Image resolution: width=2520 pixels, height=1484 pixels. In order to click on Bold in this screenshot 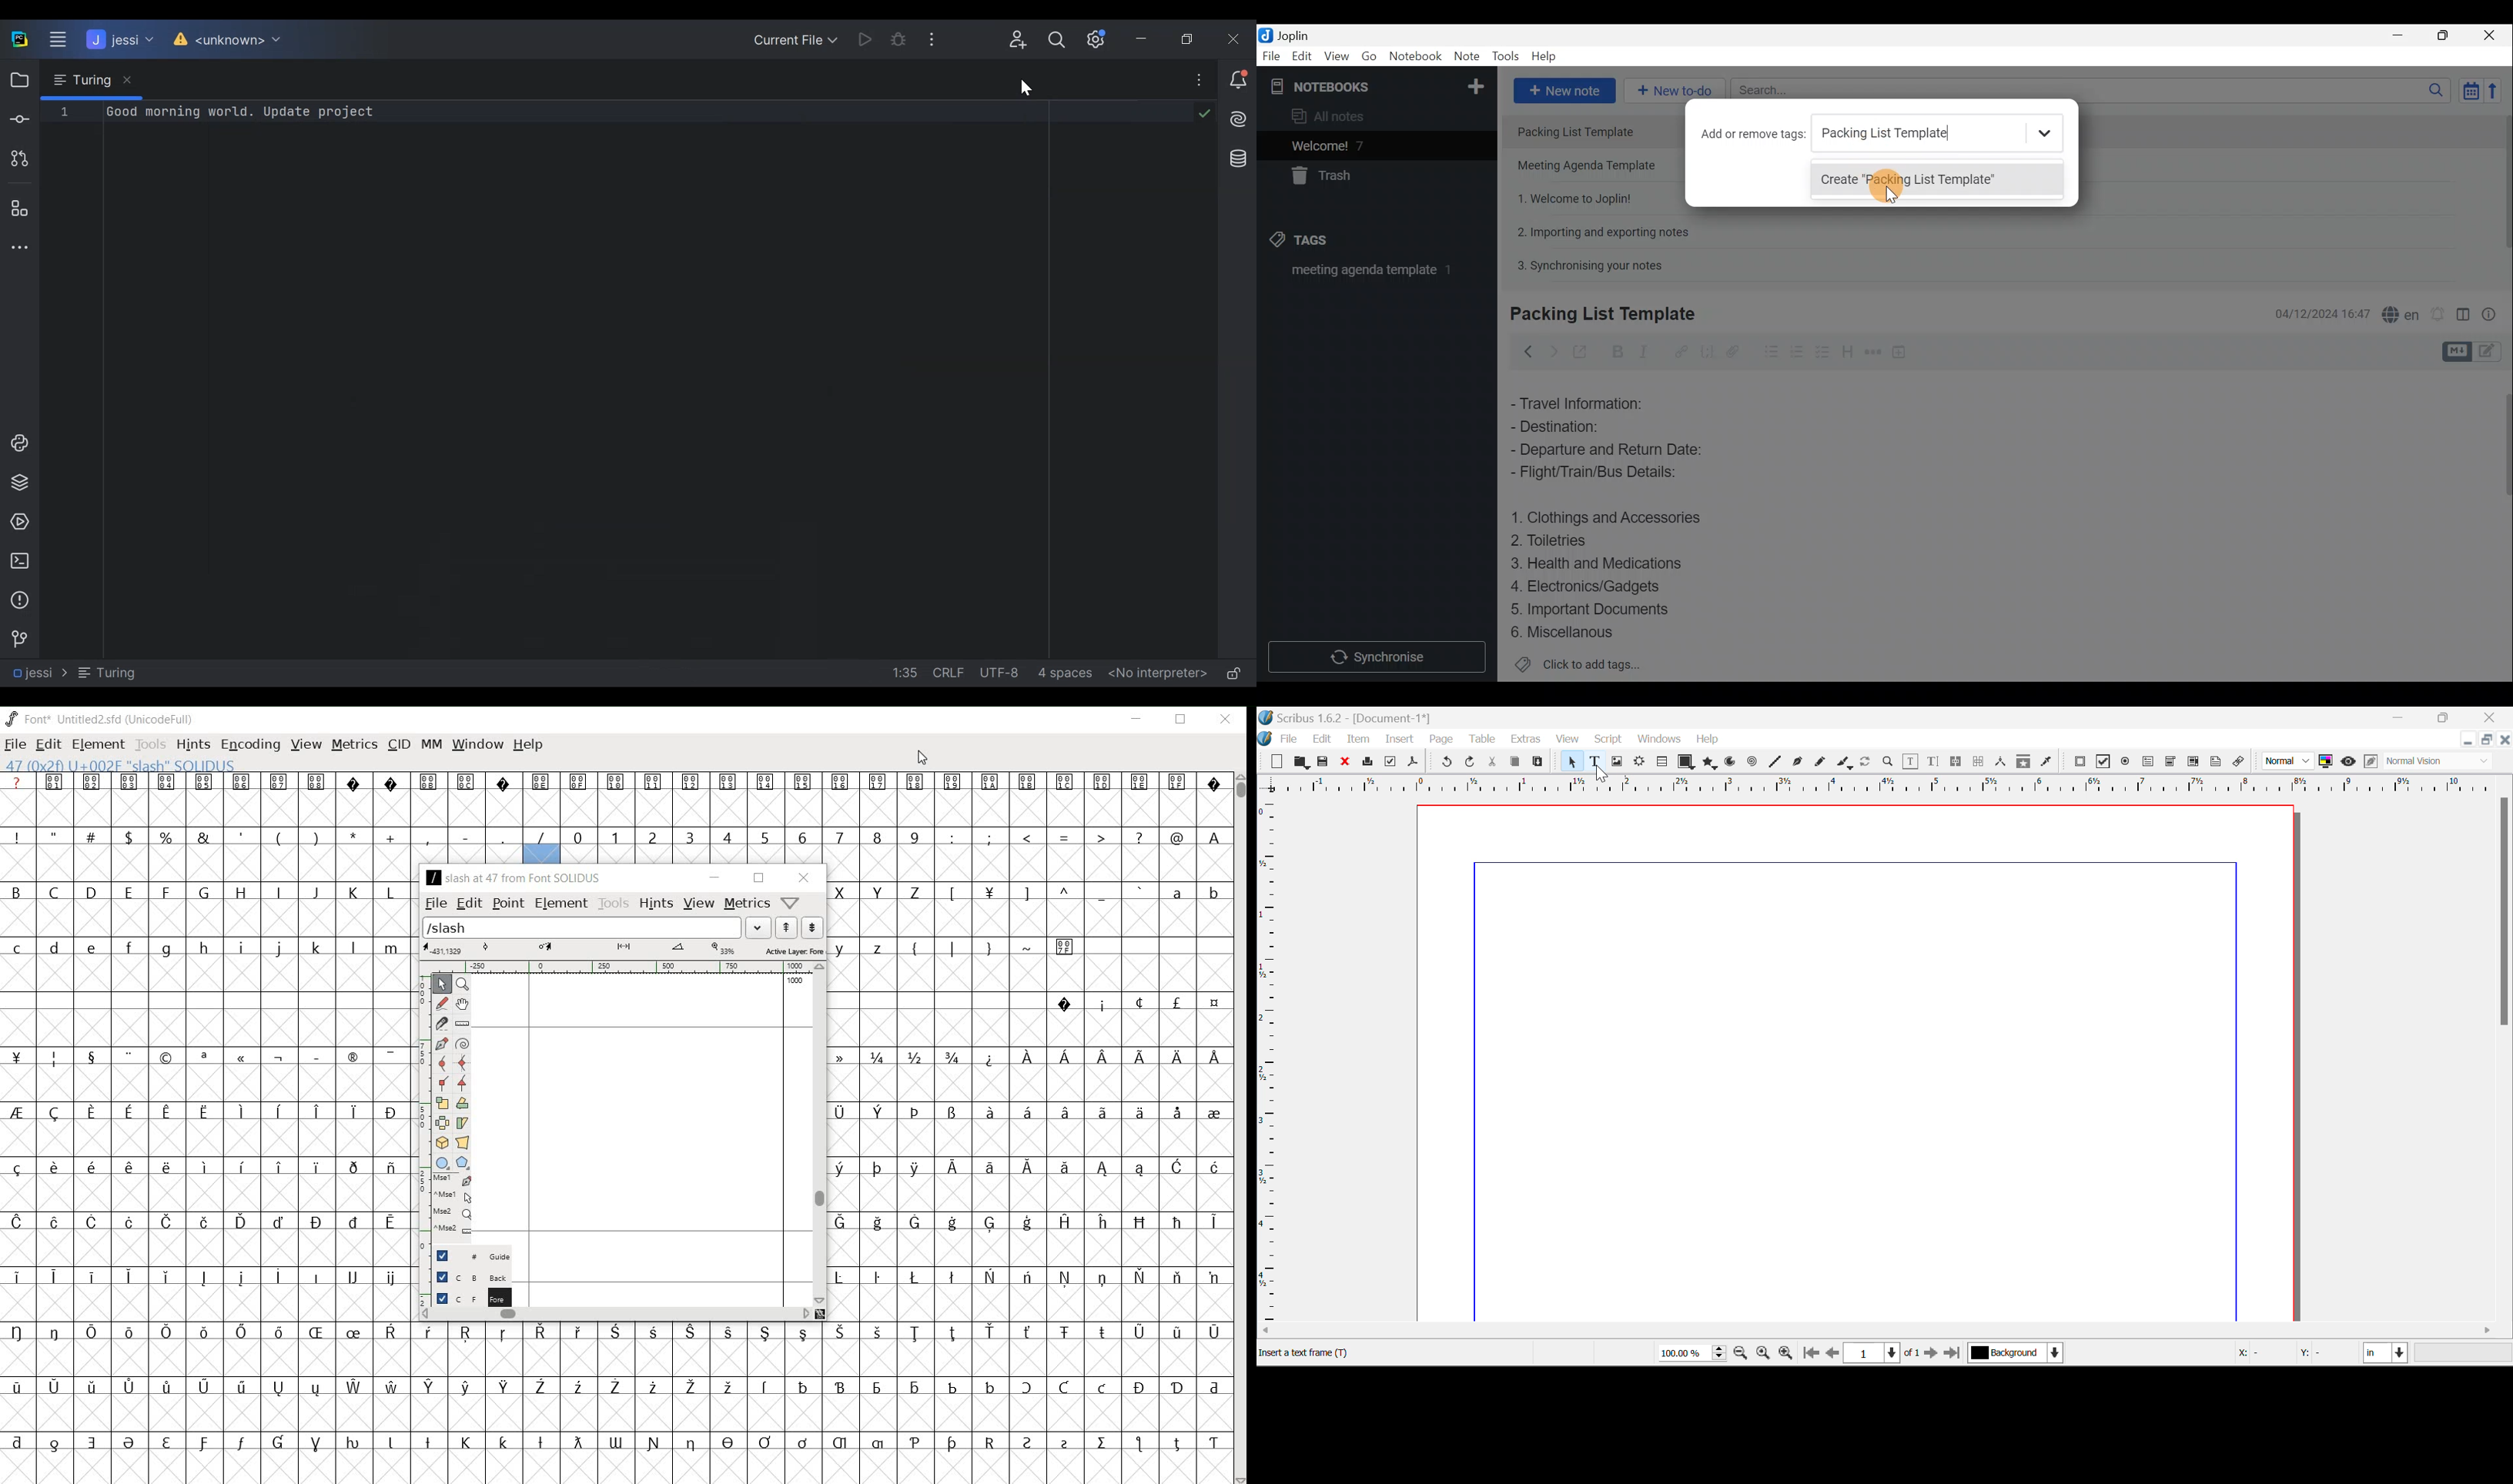, I will do `click(1616, 351)`.